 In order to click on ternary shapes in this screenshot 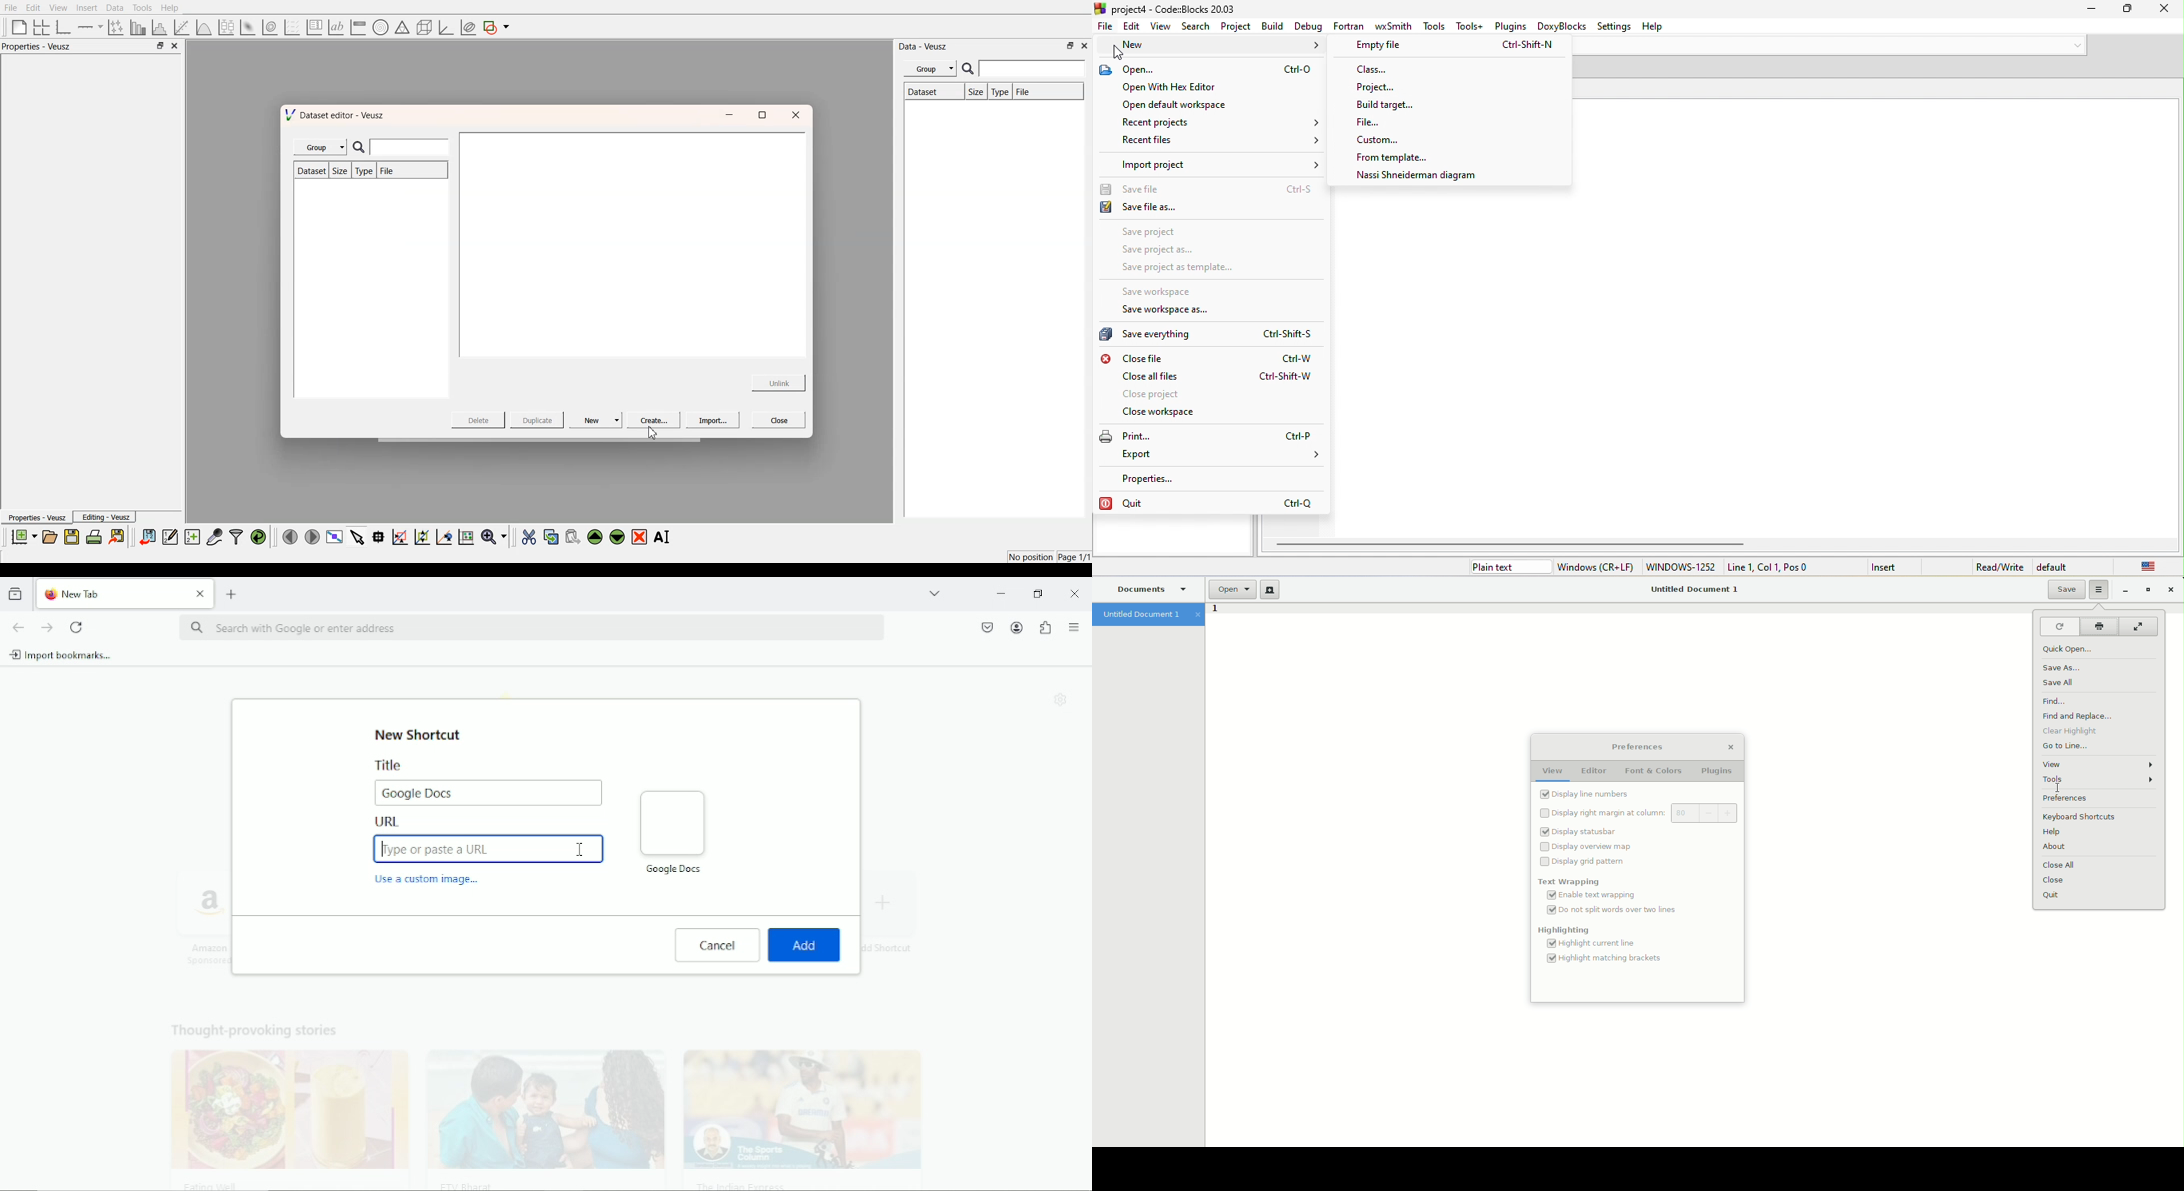, I will do `click(400, 28)`.